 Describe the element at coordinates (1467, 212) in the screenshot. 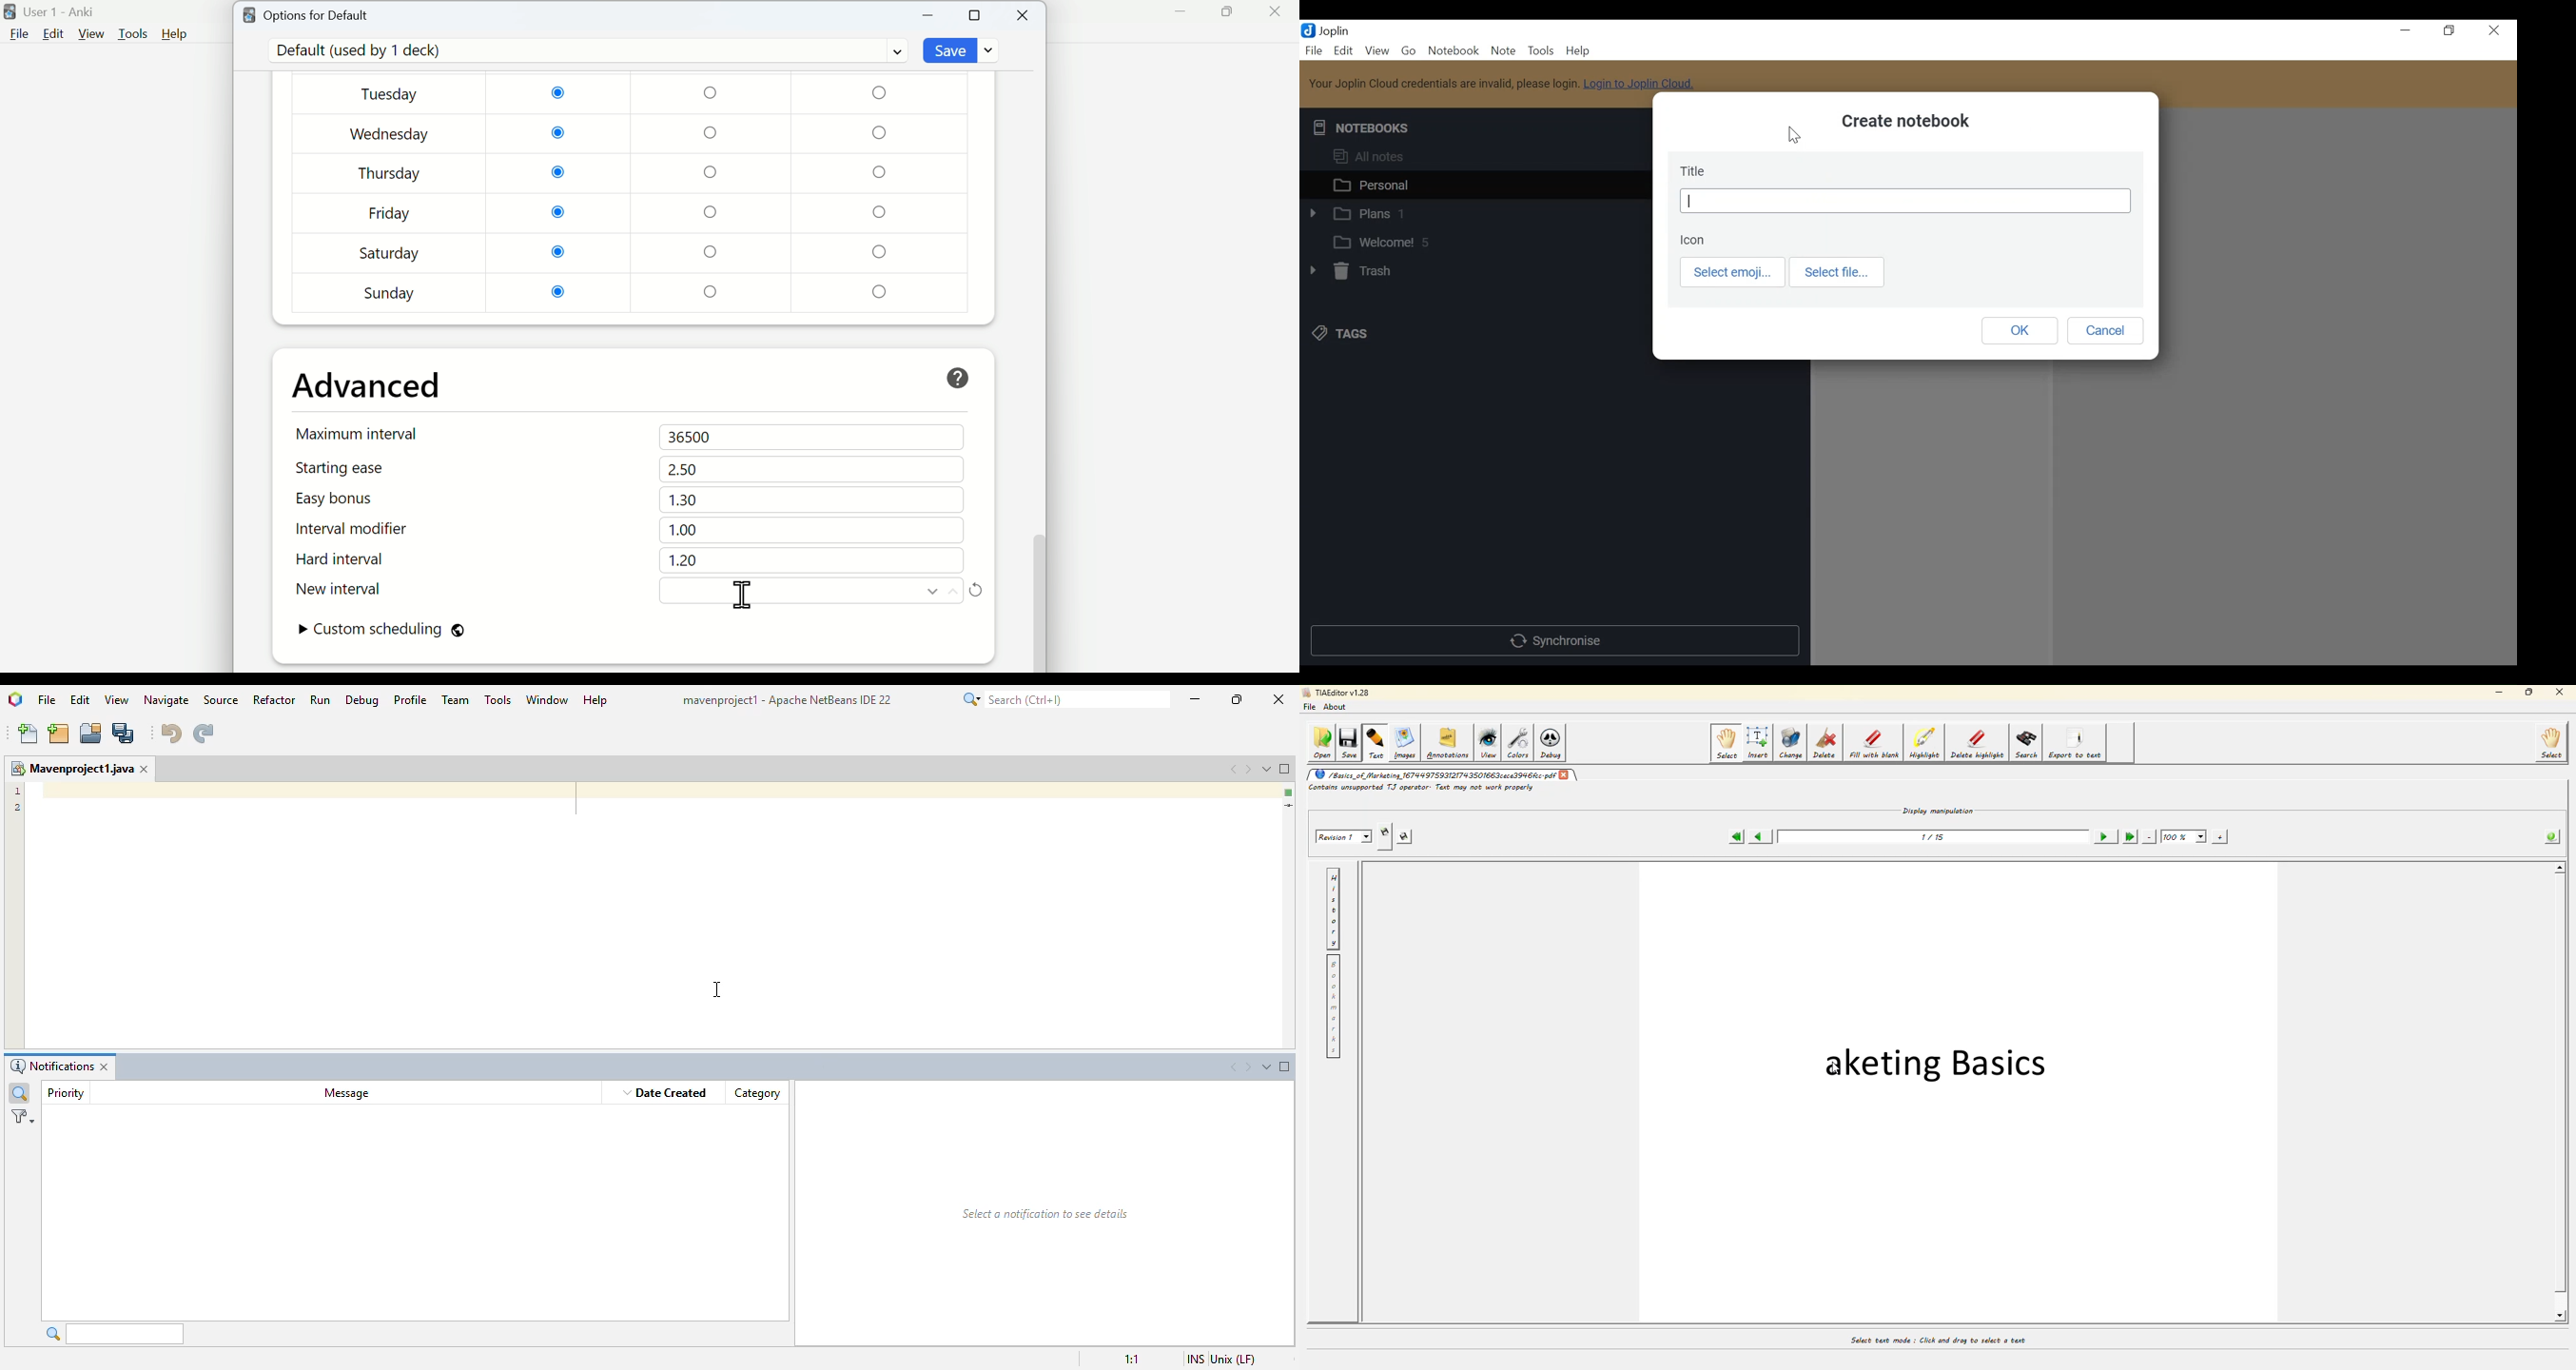

I see `plans 1 ` at that location.